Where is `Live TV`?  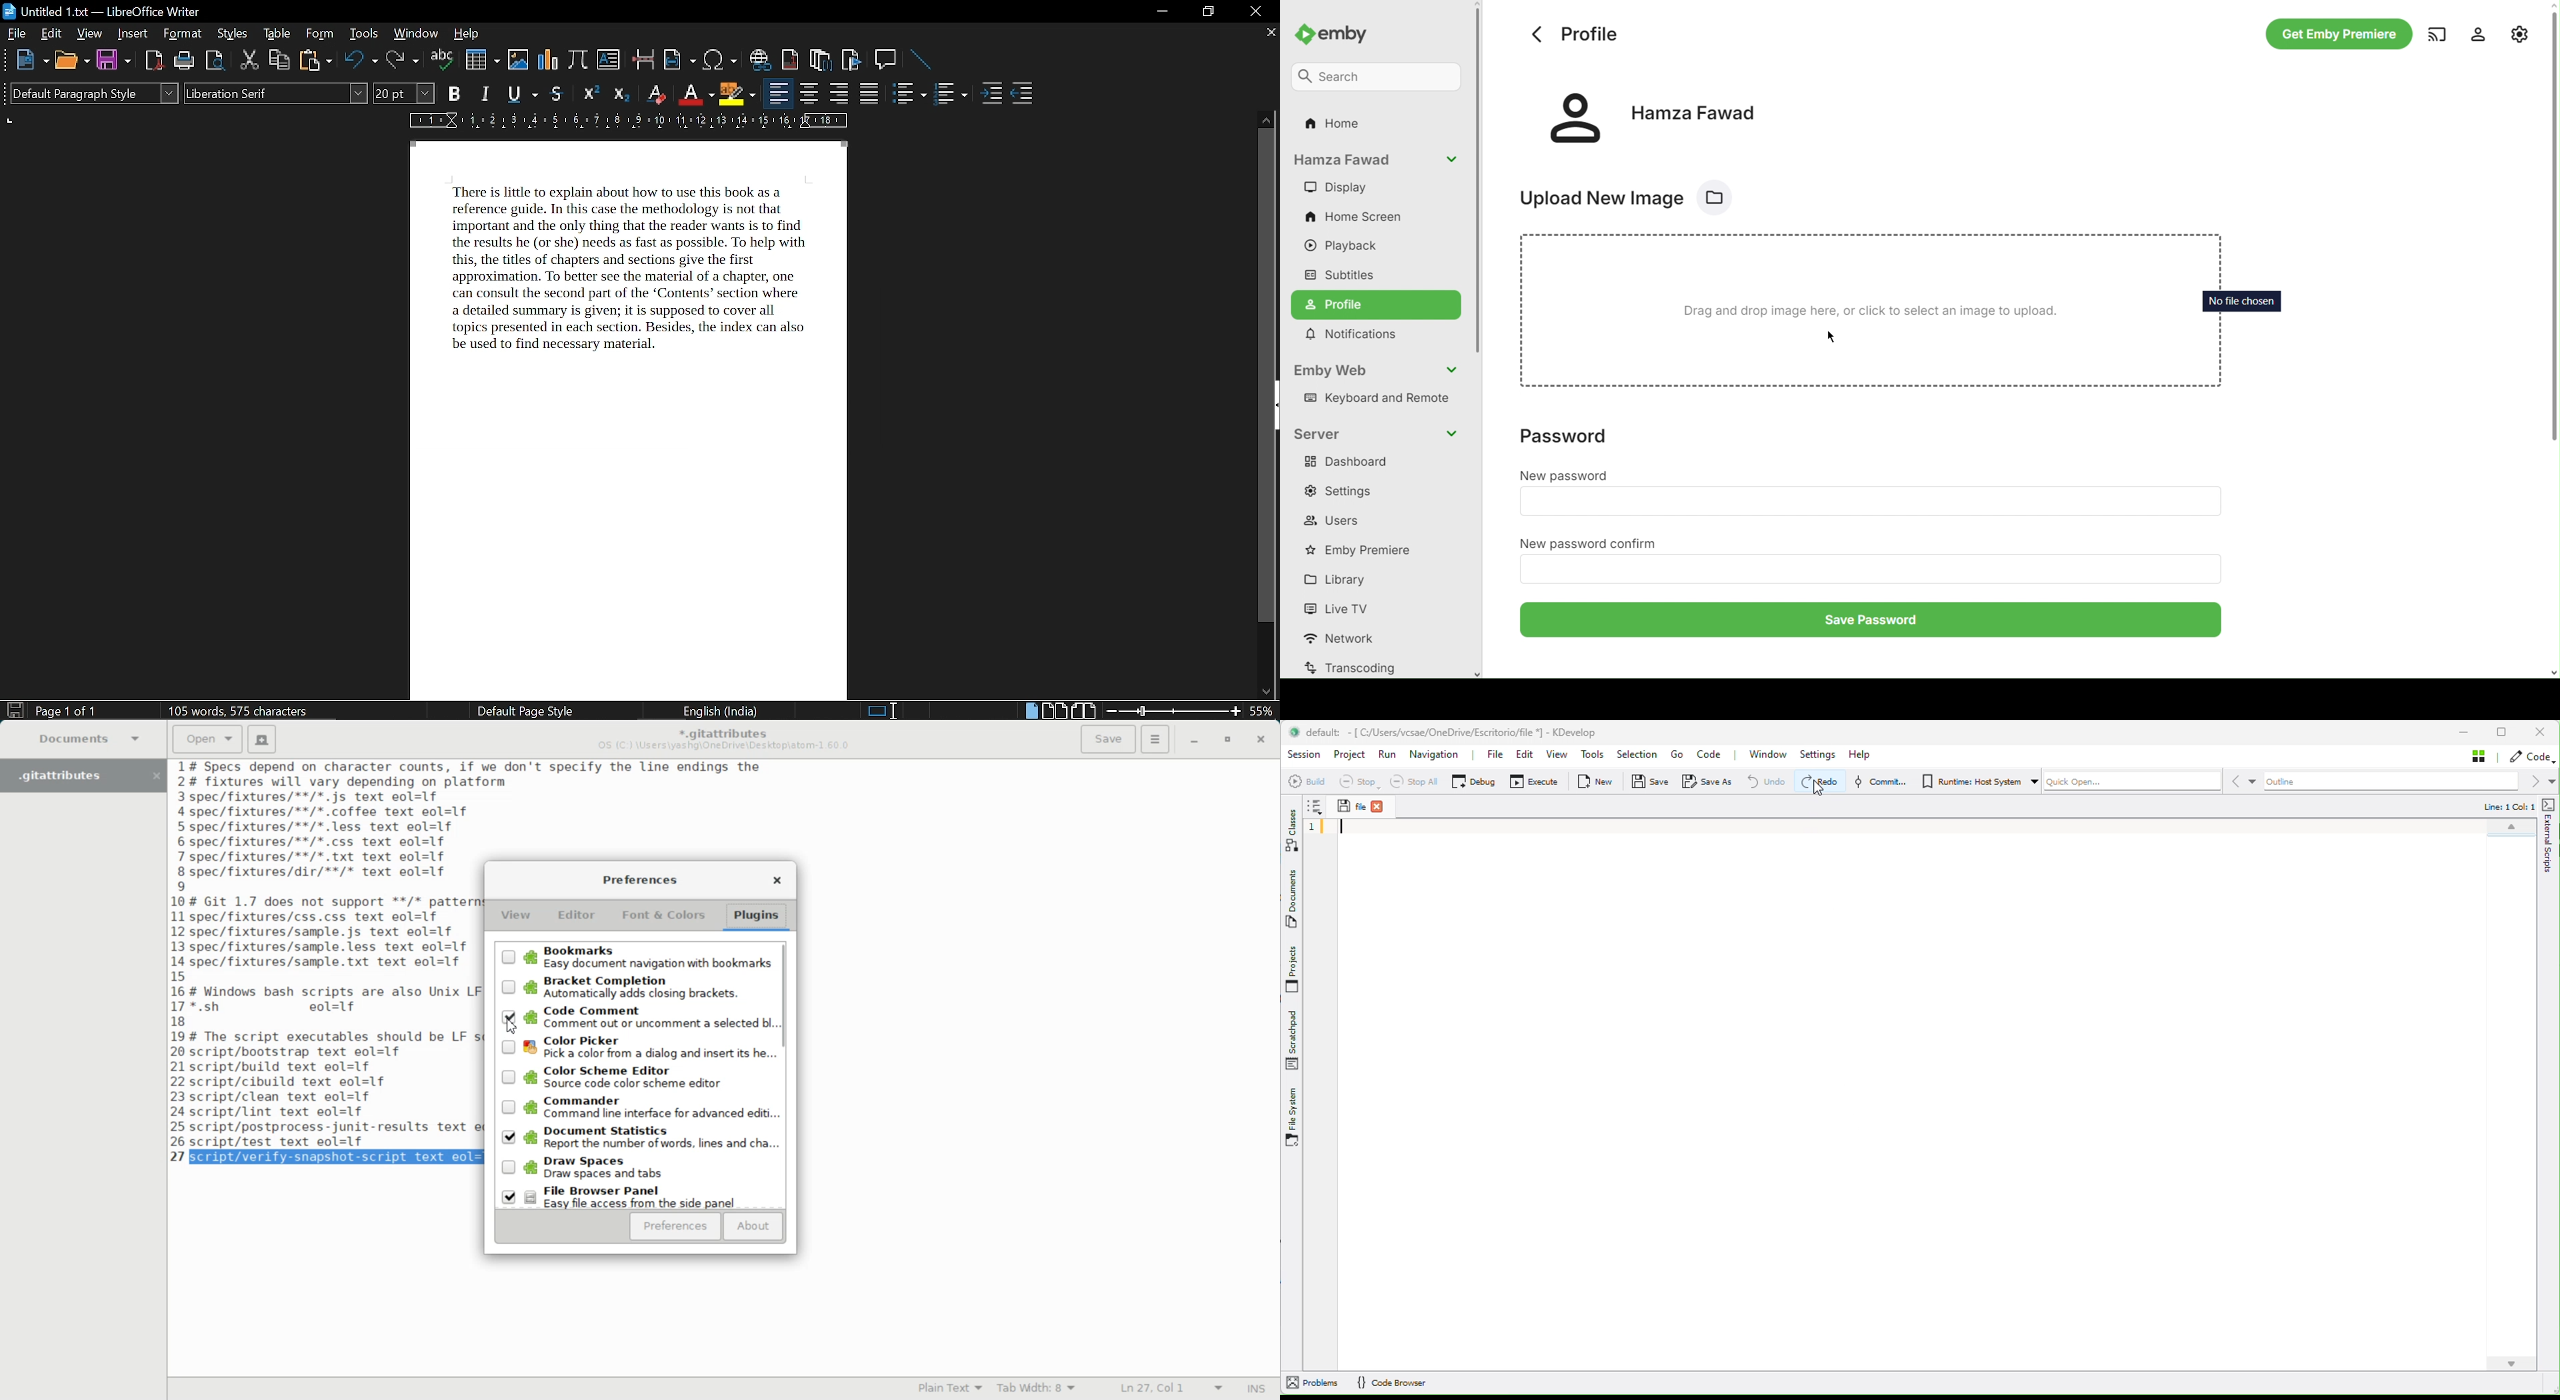 Live TV is located at coordinates (1339, 608).